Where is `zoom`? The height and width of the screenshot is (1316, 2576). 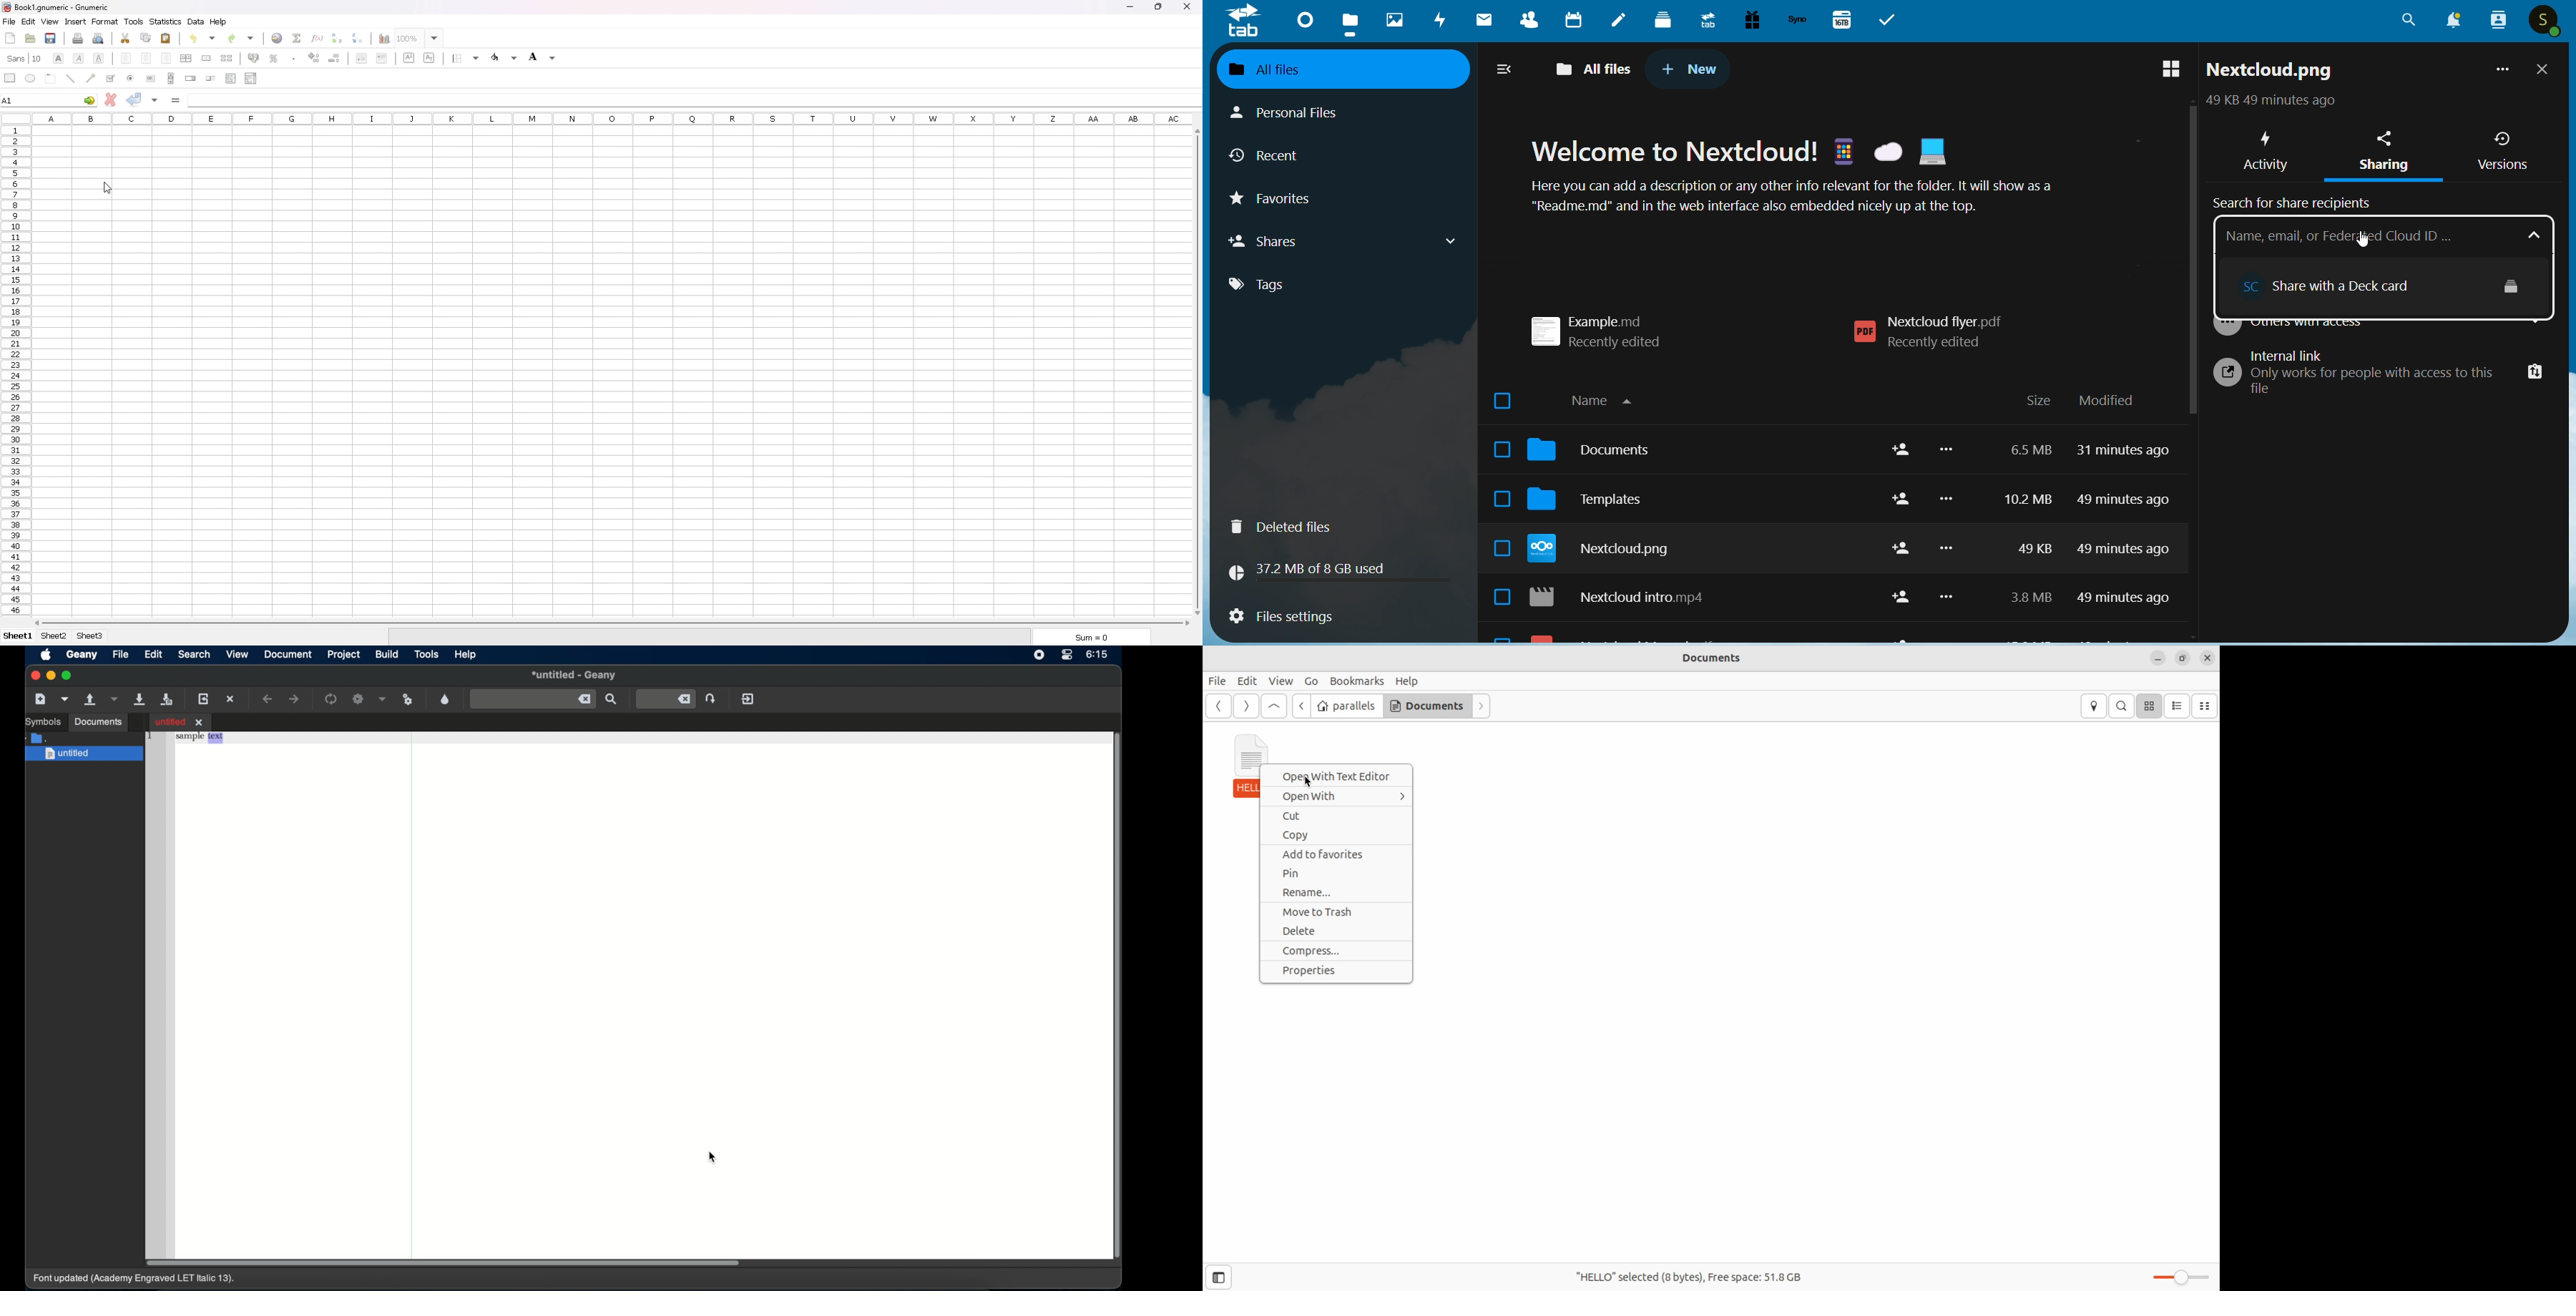
zoom is located at coordinates (419, 38).